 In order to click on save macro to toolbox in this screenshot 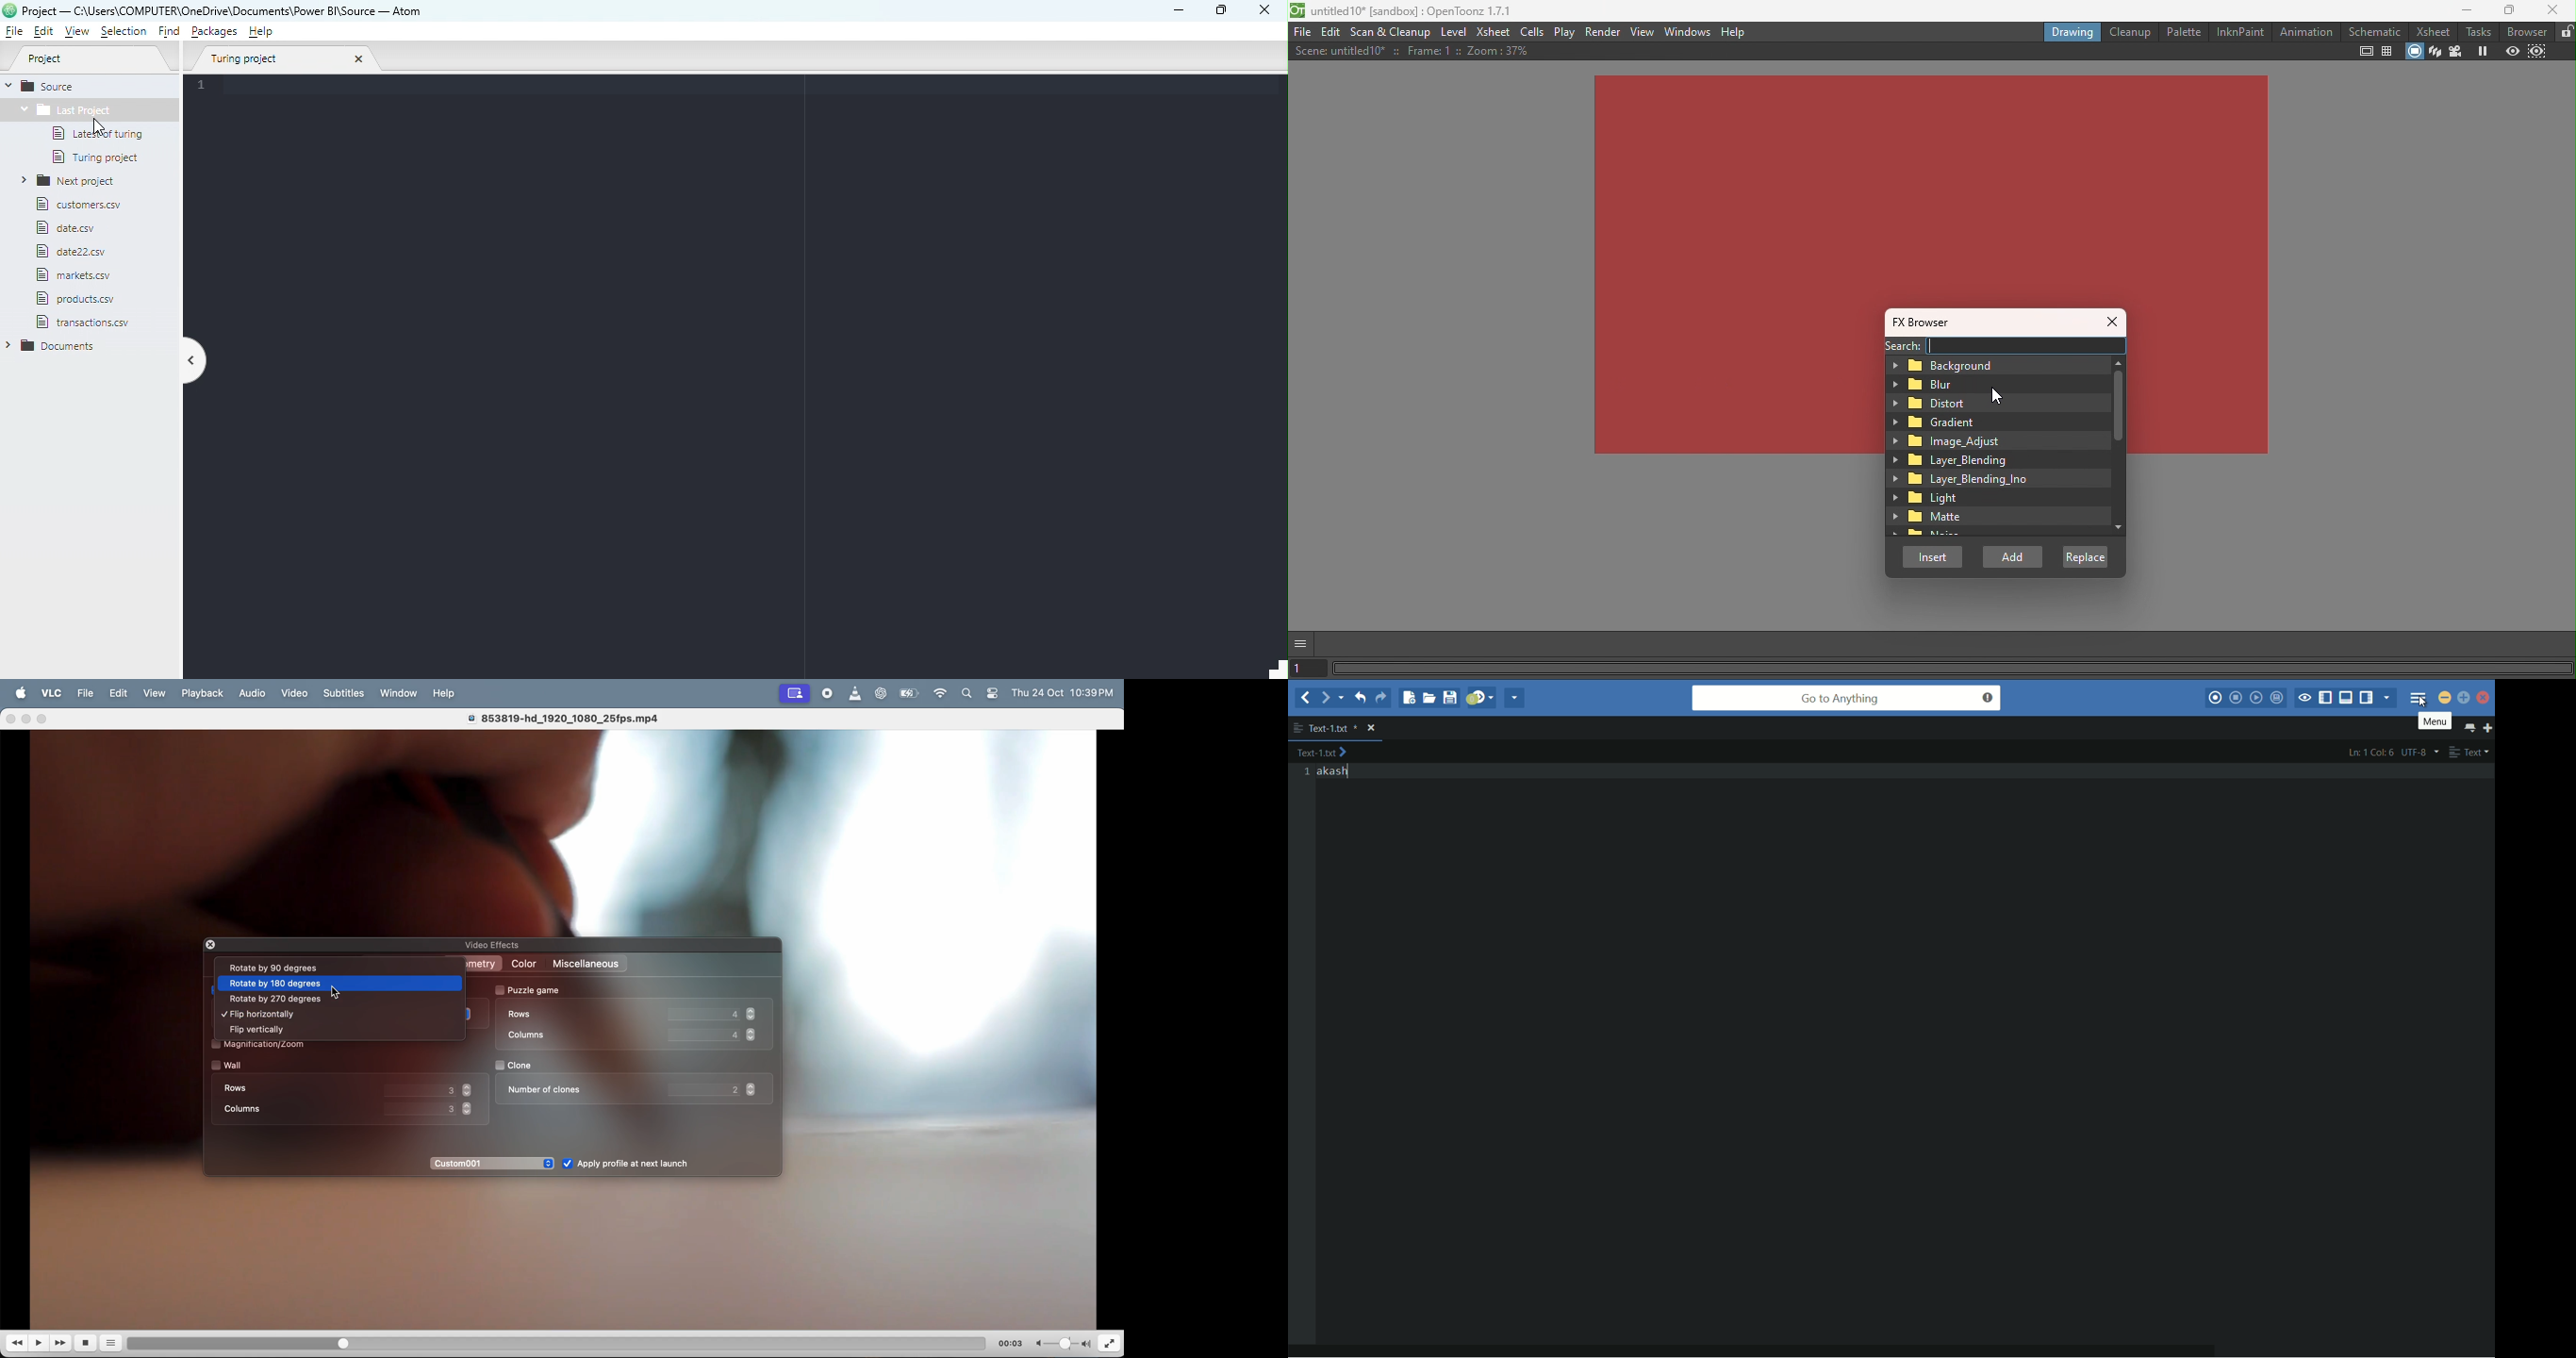, I will do `click(2278, 697)`.